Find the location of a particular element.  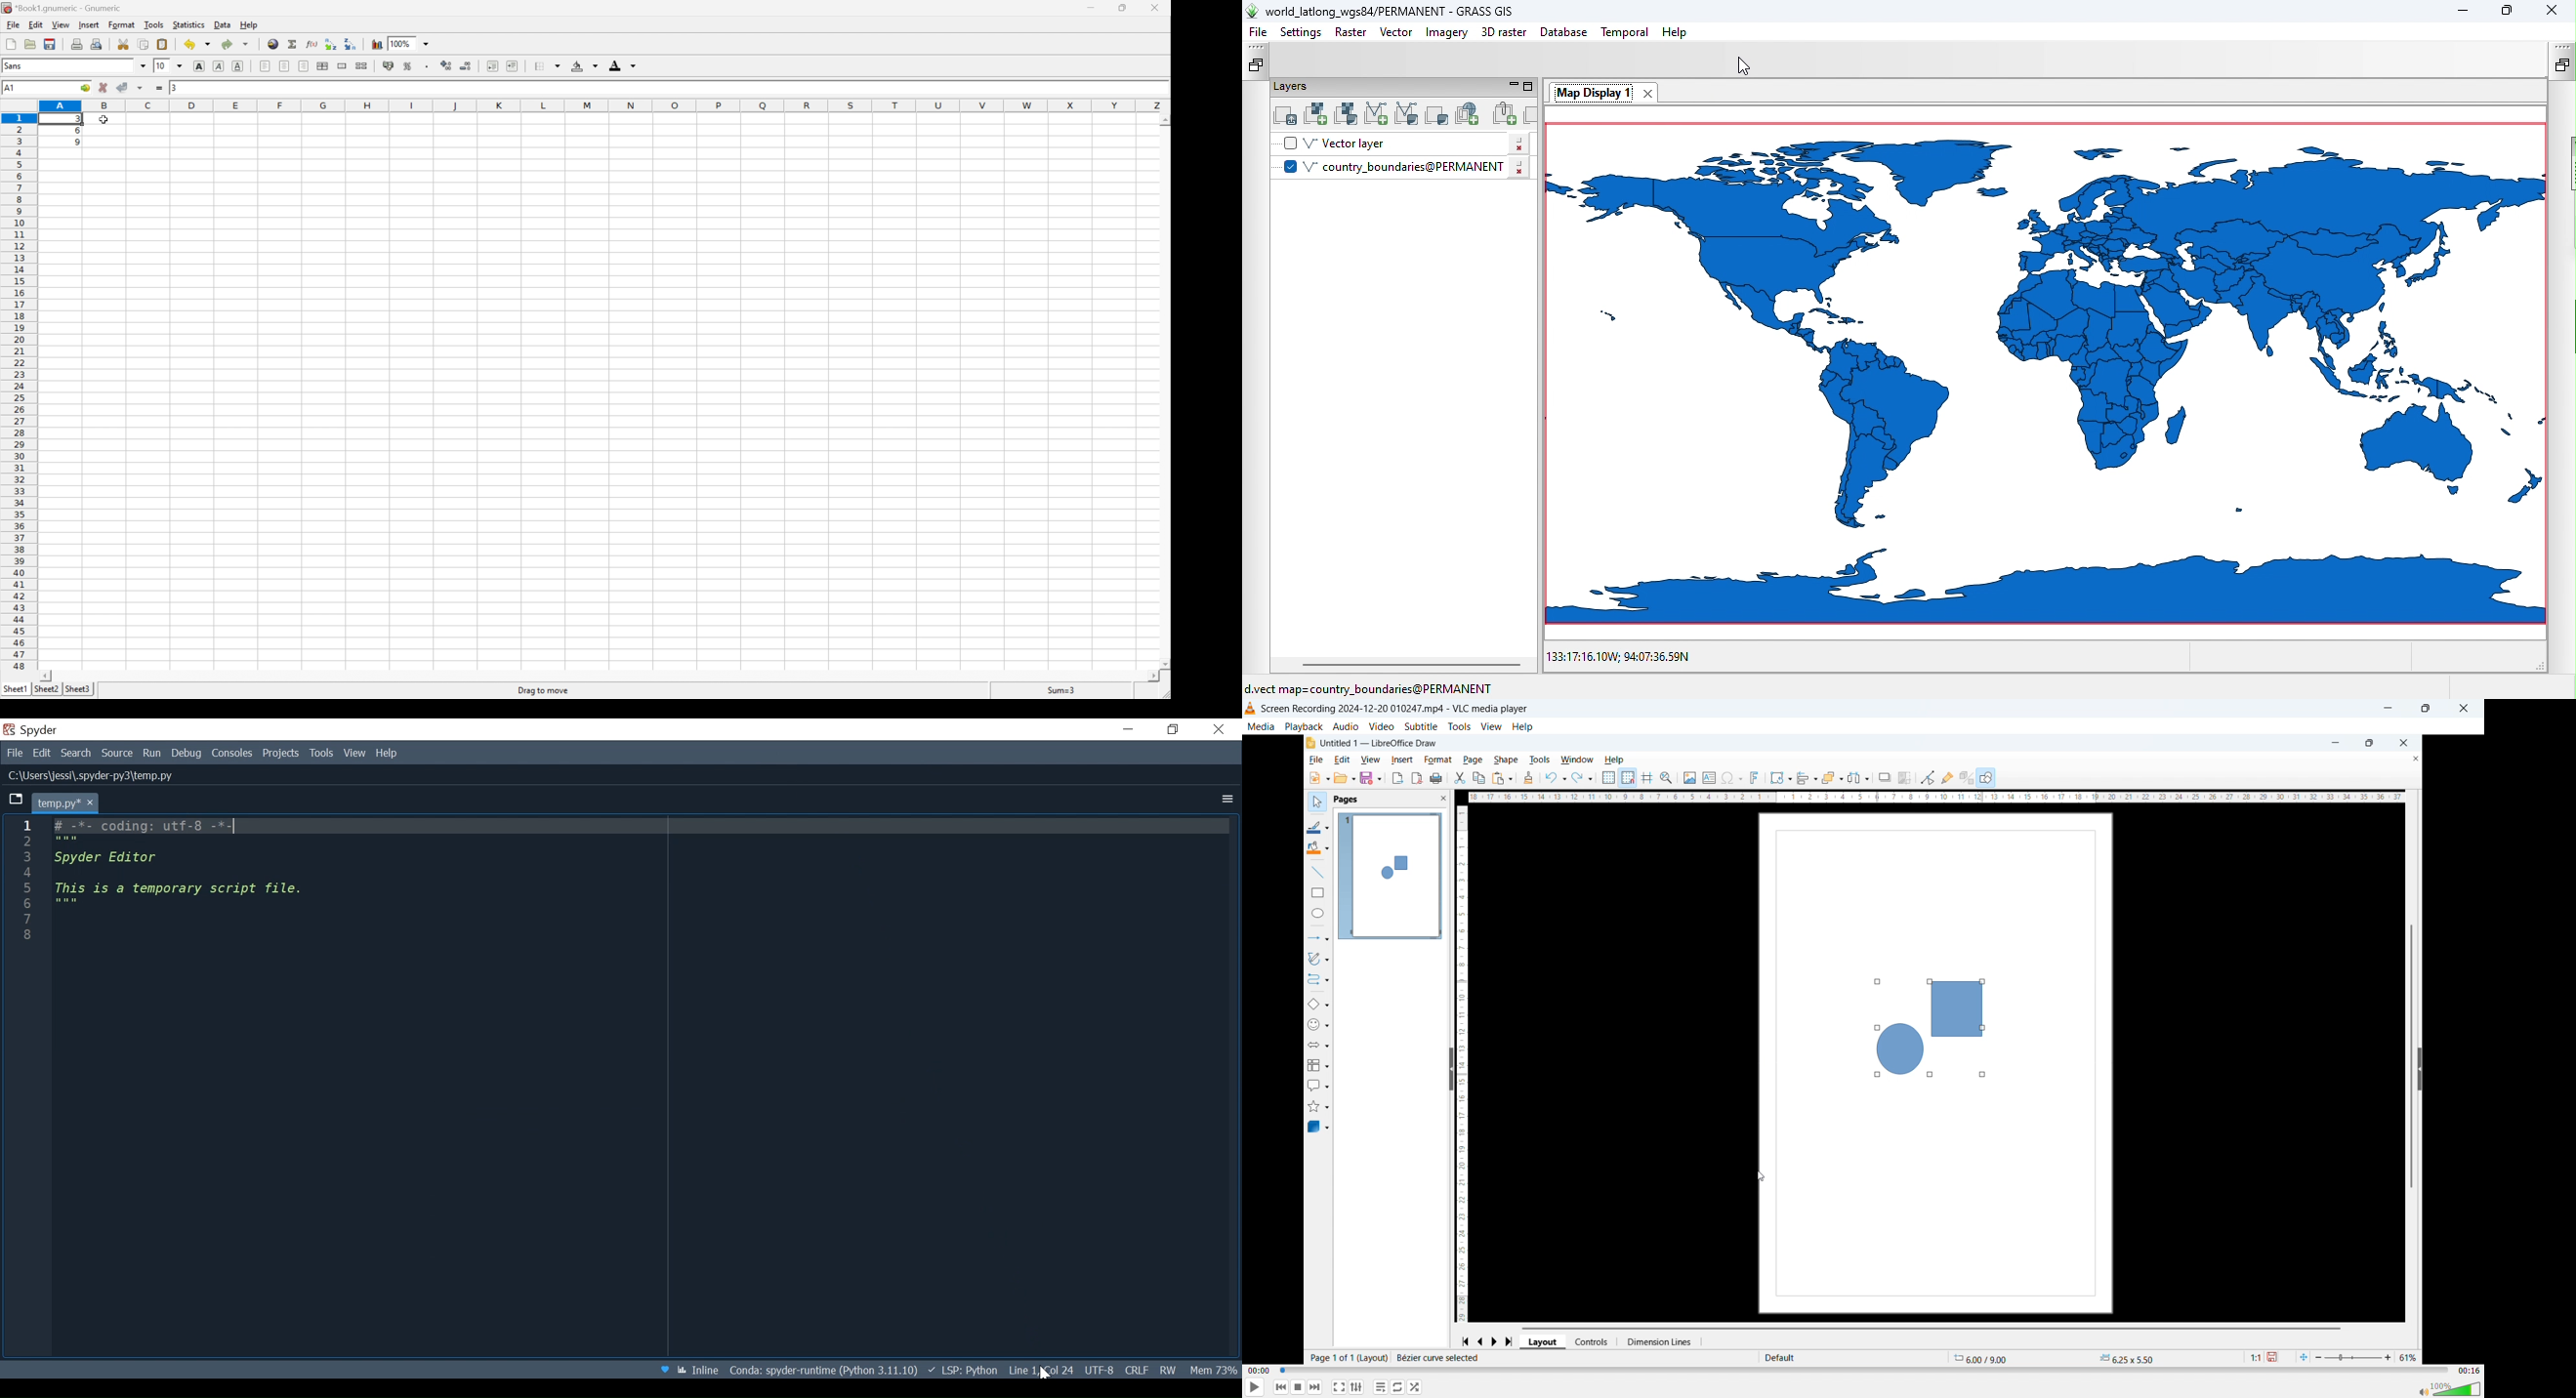

Time elapsed  is located at coordinates (1259, 1370).